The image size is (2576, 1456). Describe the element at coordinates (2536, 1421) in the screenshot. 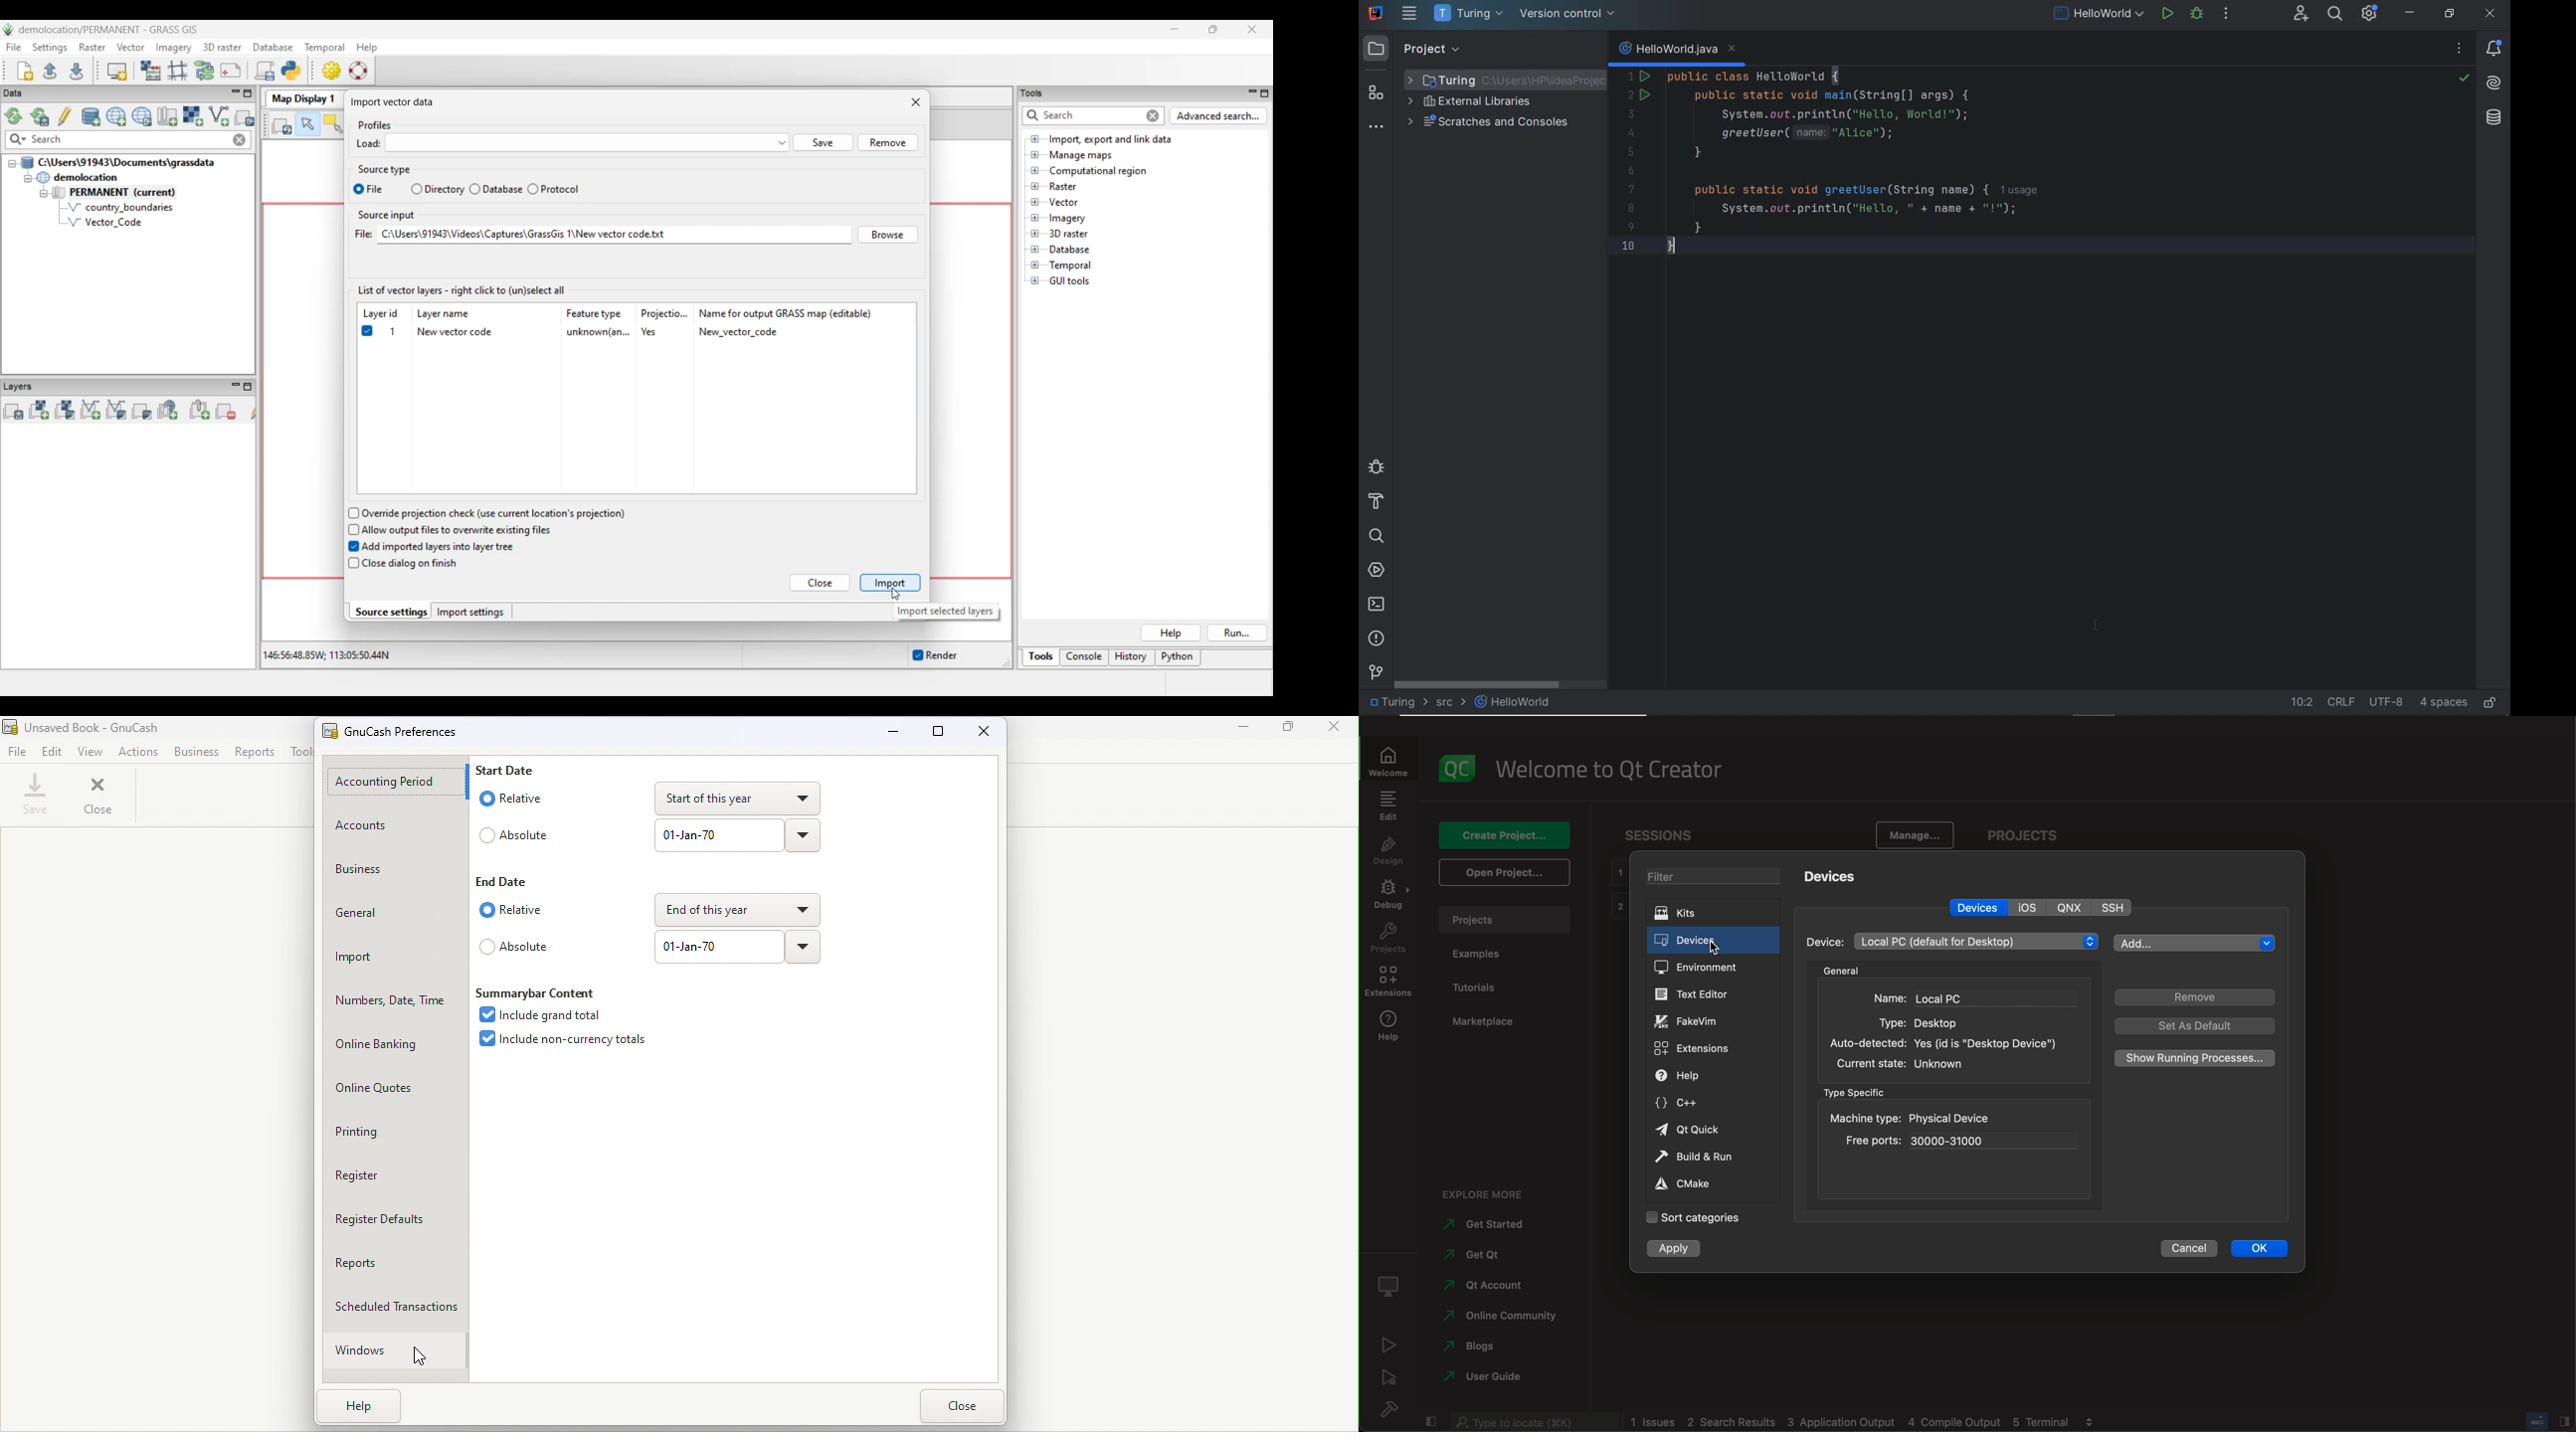

I see `Toggle Progress Details` at that location.